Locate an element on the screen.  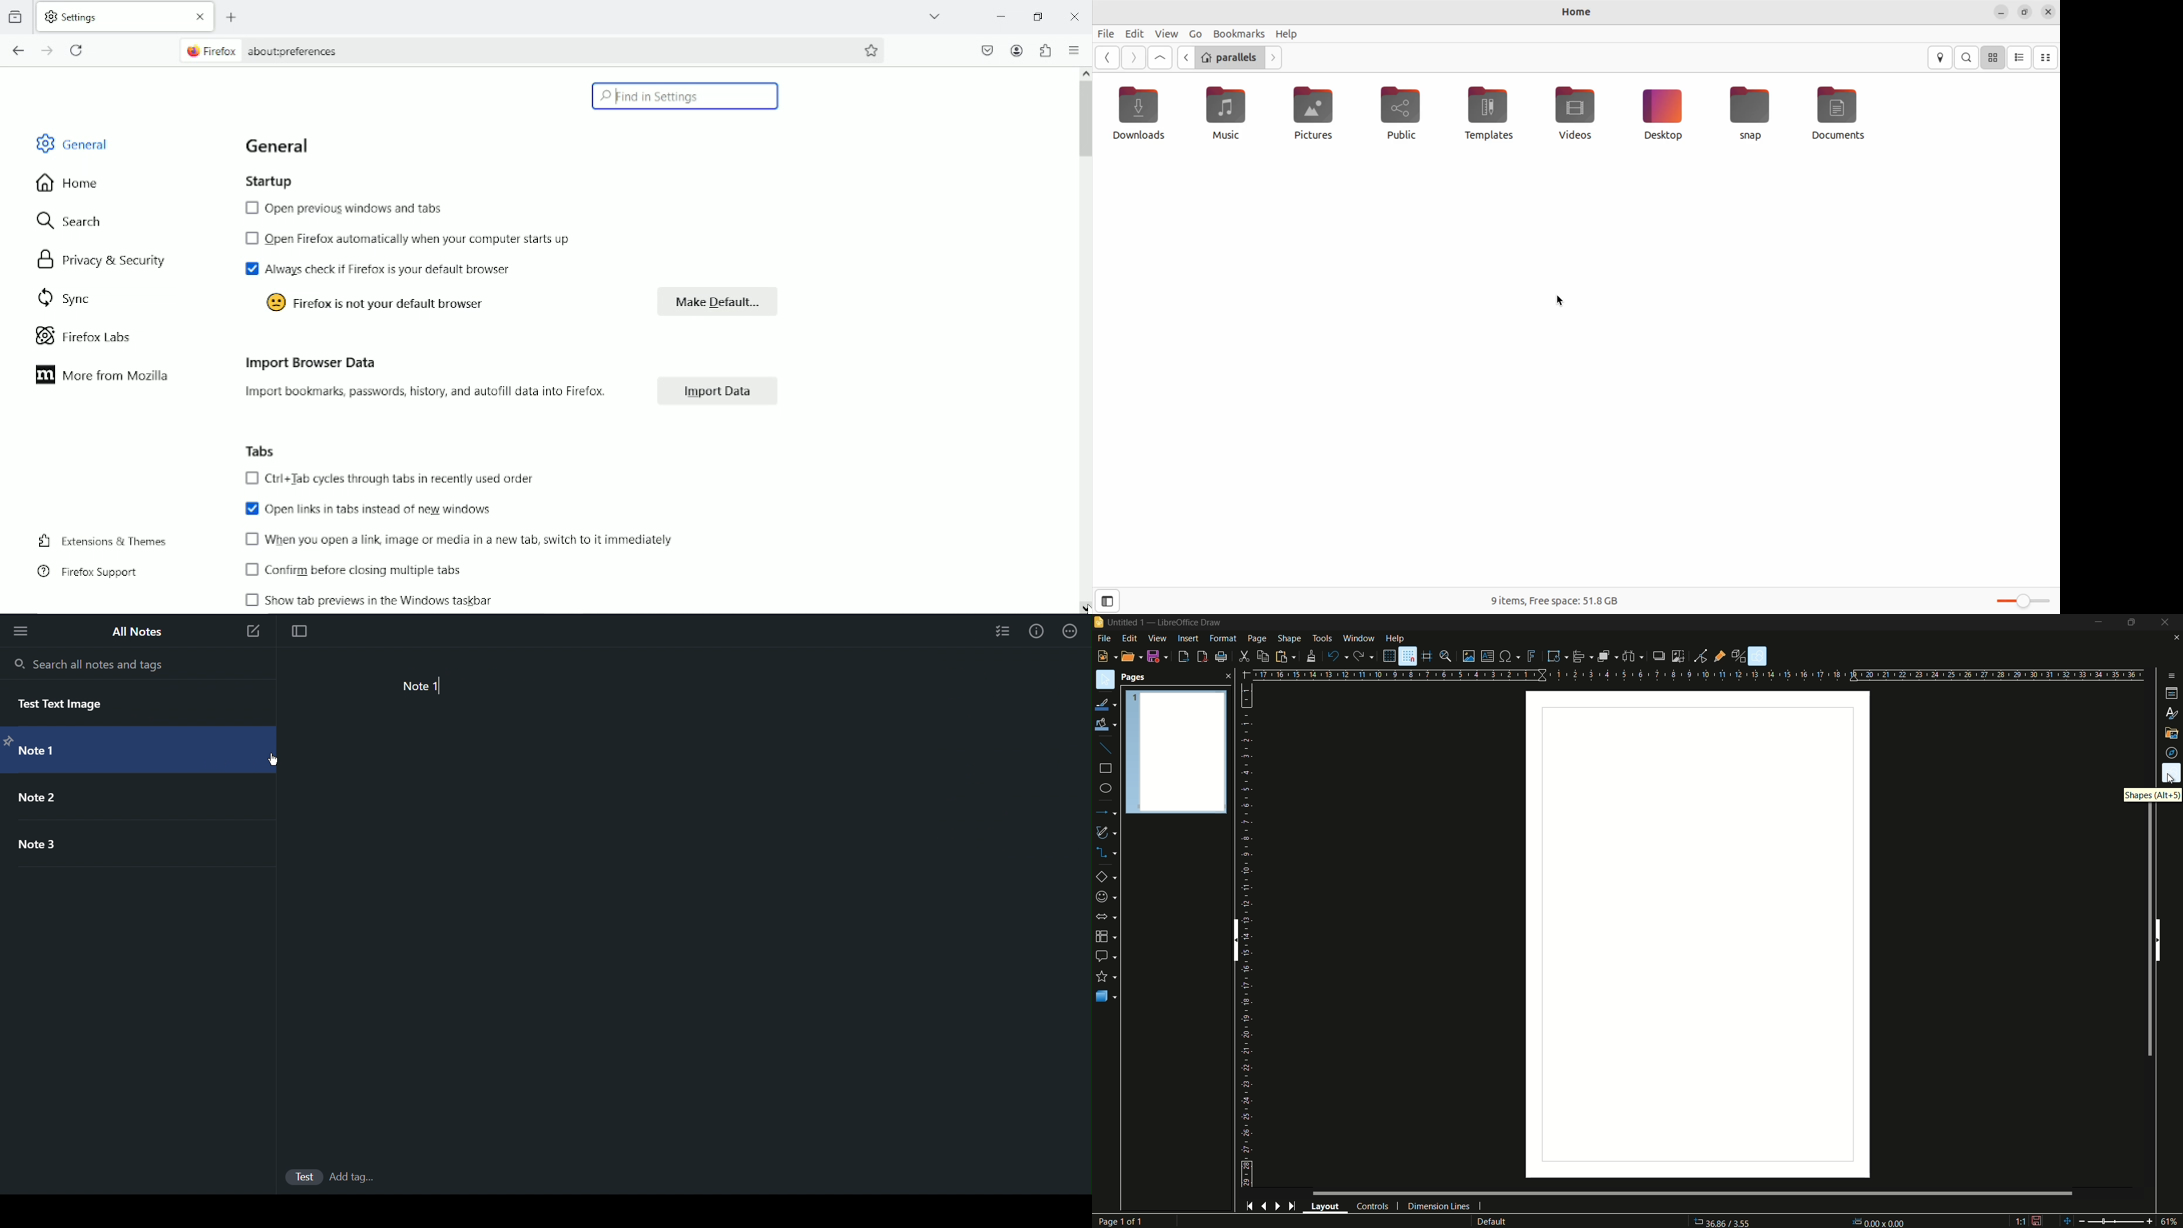
format menu is located at coordinates (1223, 638).